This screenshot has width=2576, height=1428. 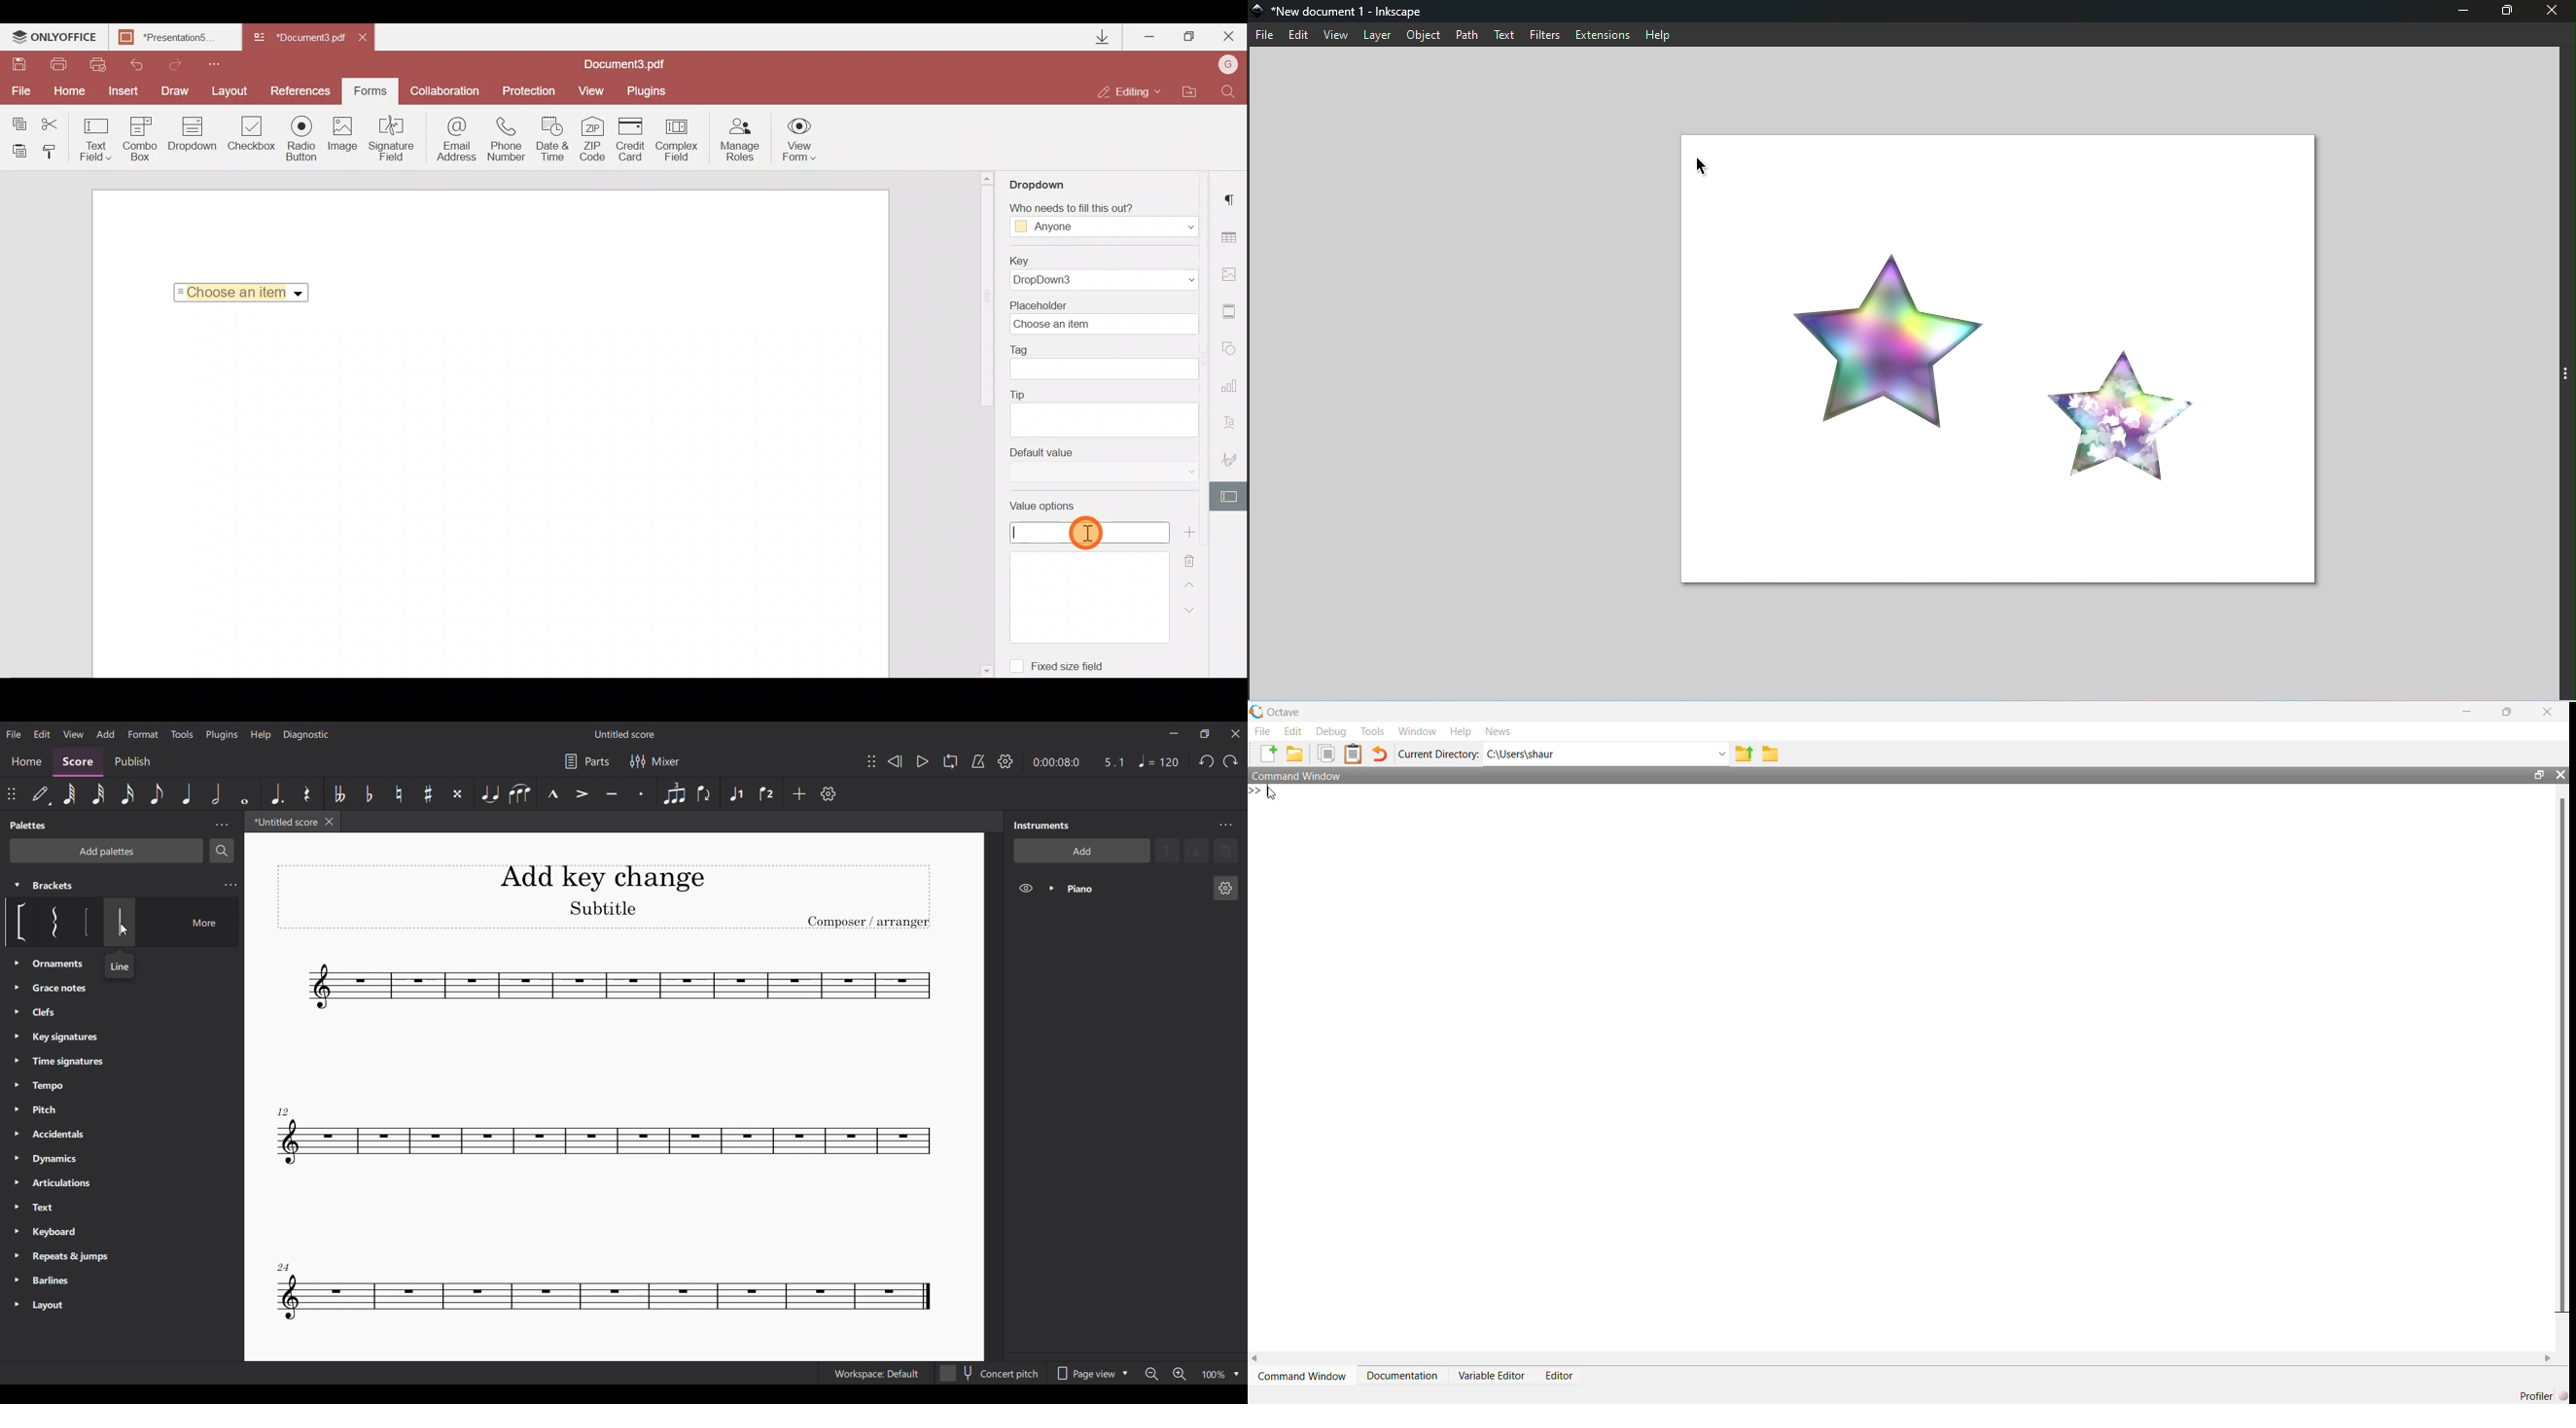 I want to click on Path, so click(x=1464, y=35).